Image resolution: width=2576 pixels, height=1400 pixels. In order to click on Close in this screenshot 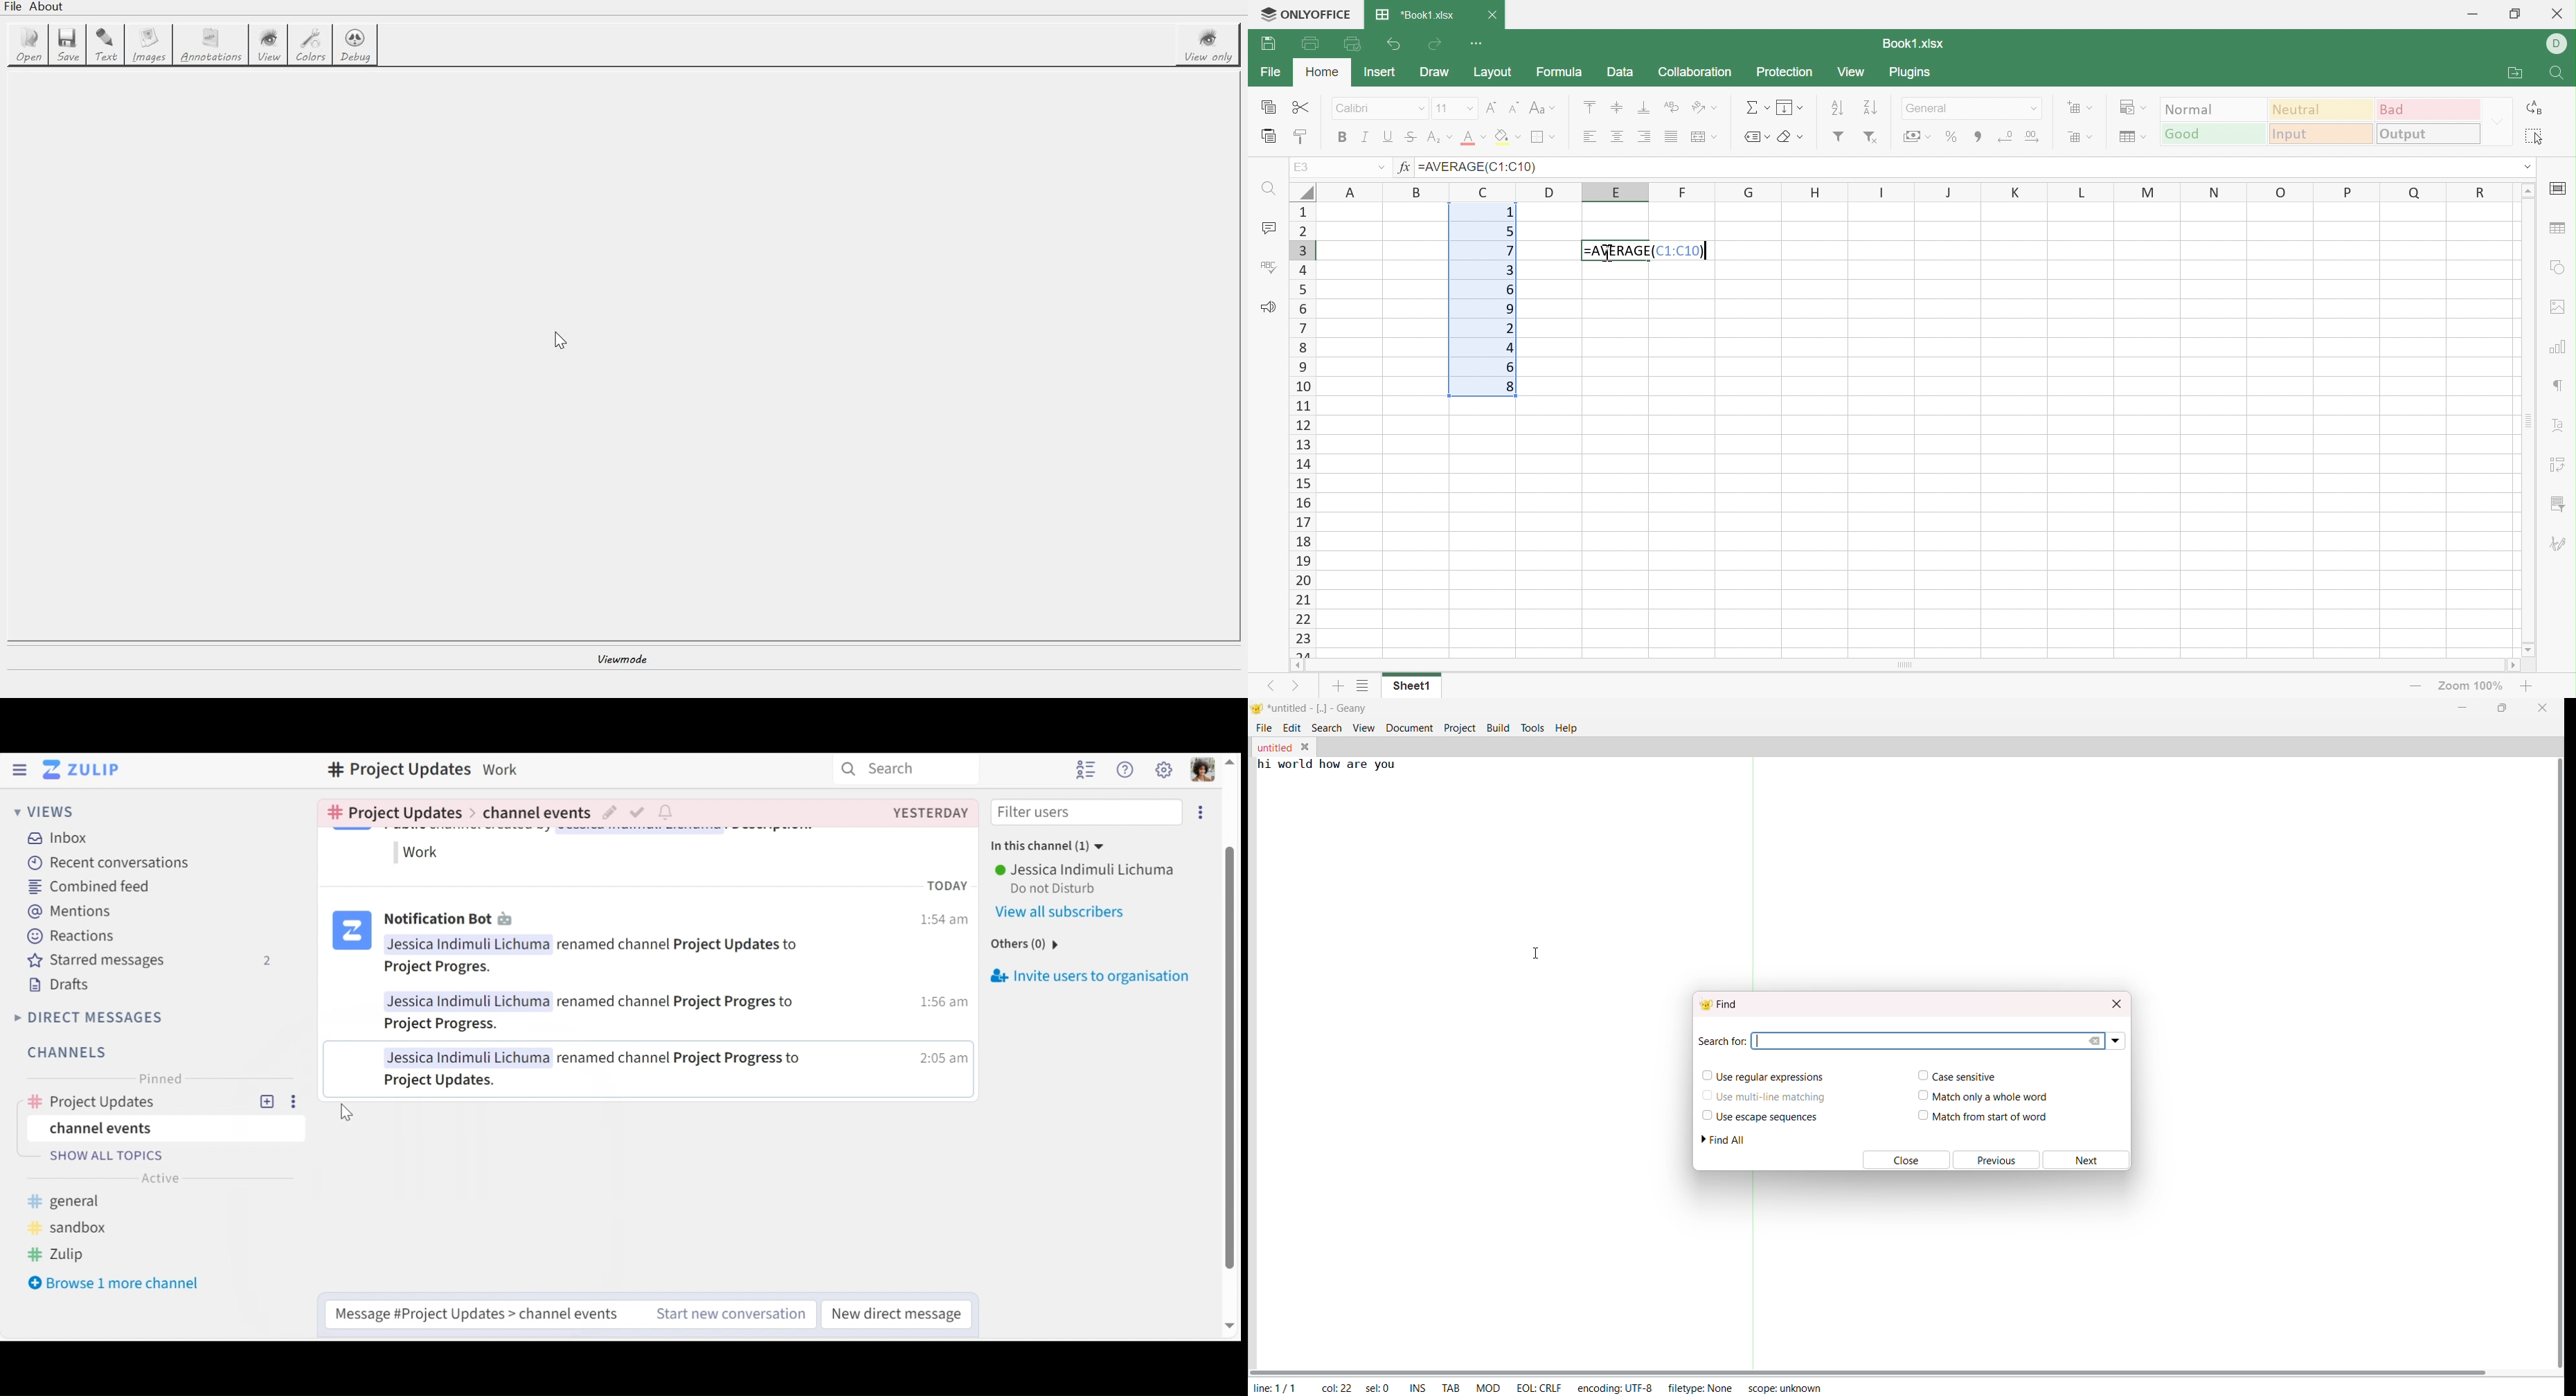, I will do `click(1496, 15)`.